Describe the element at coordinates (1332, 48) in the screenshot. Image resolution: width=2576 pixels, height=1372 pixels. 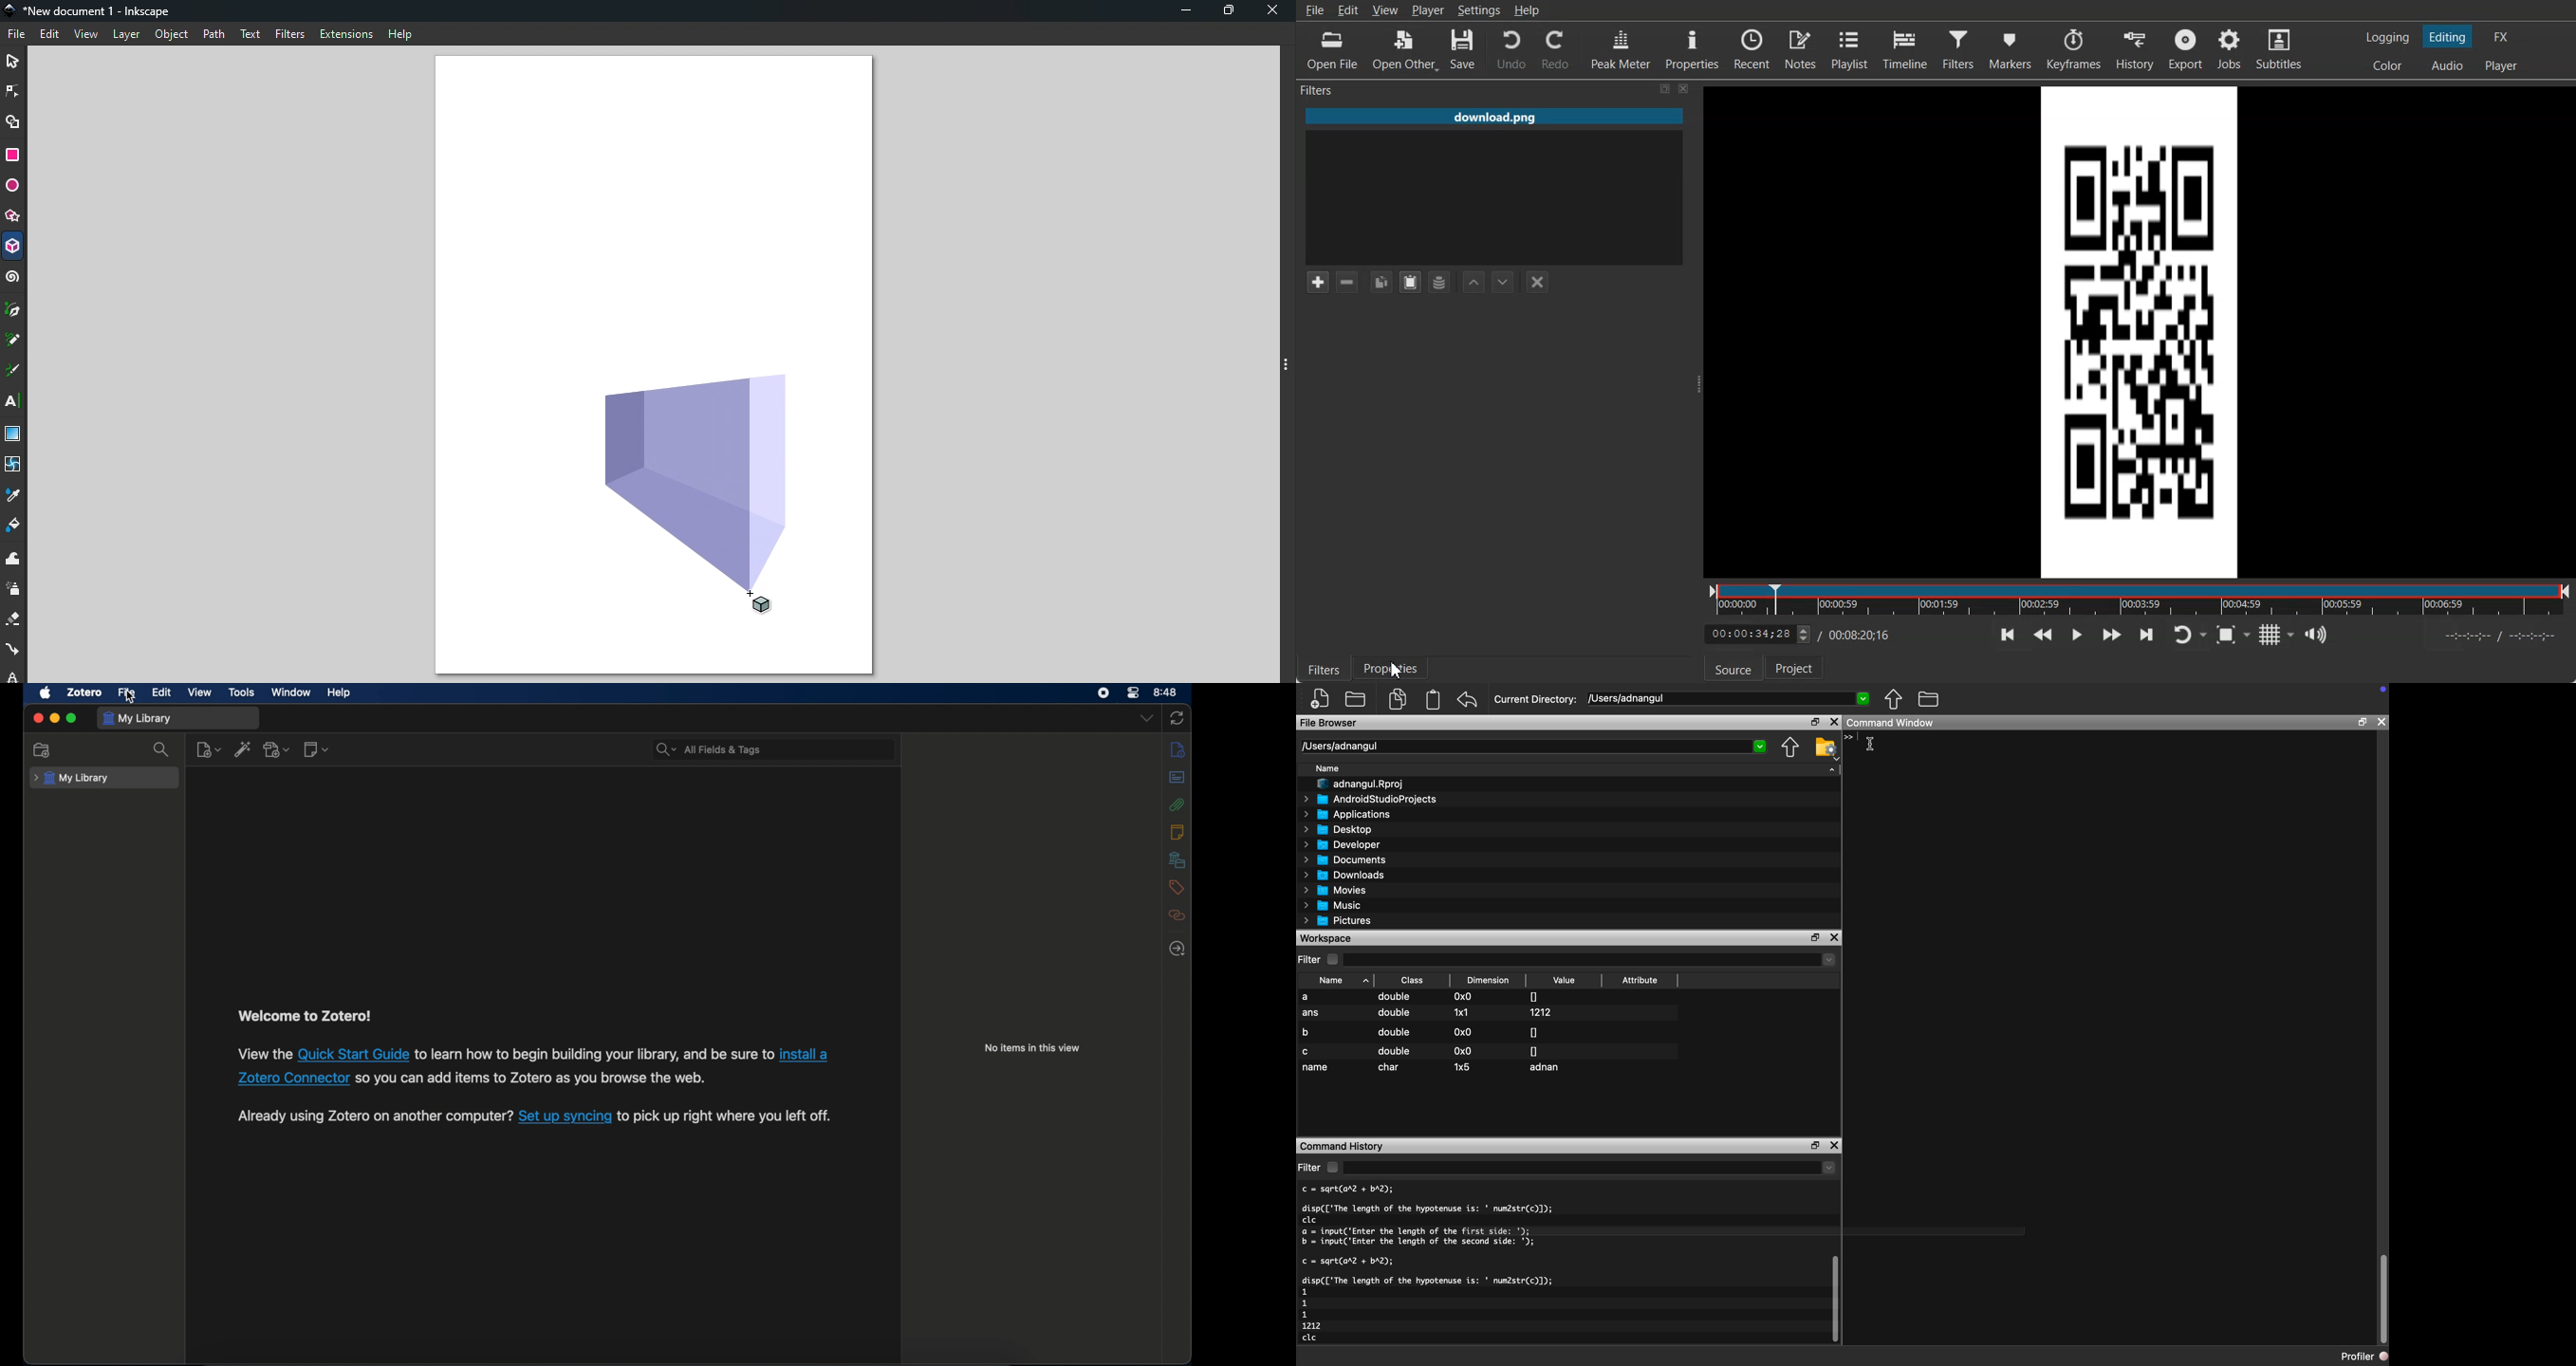
I see `Open File` at that location.